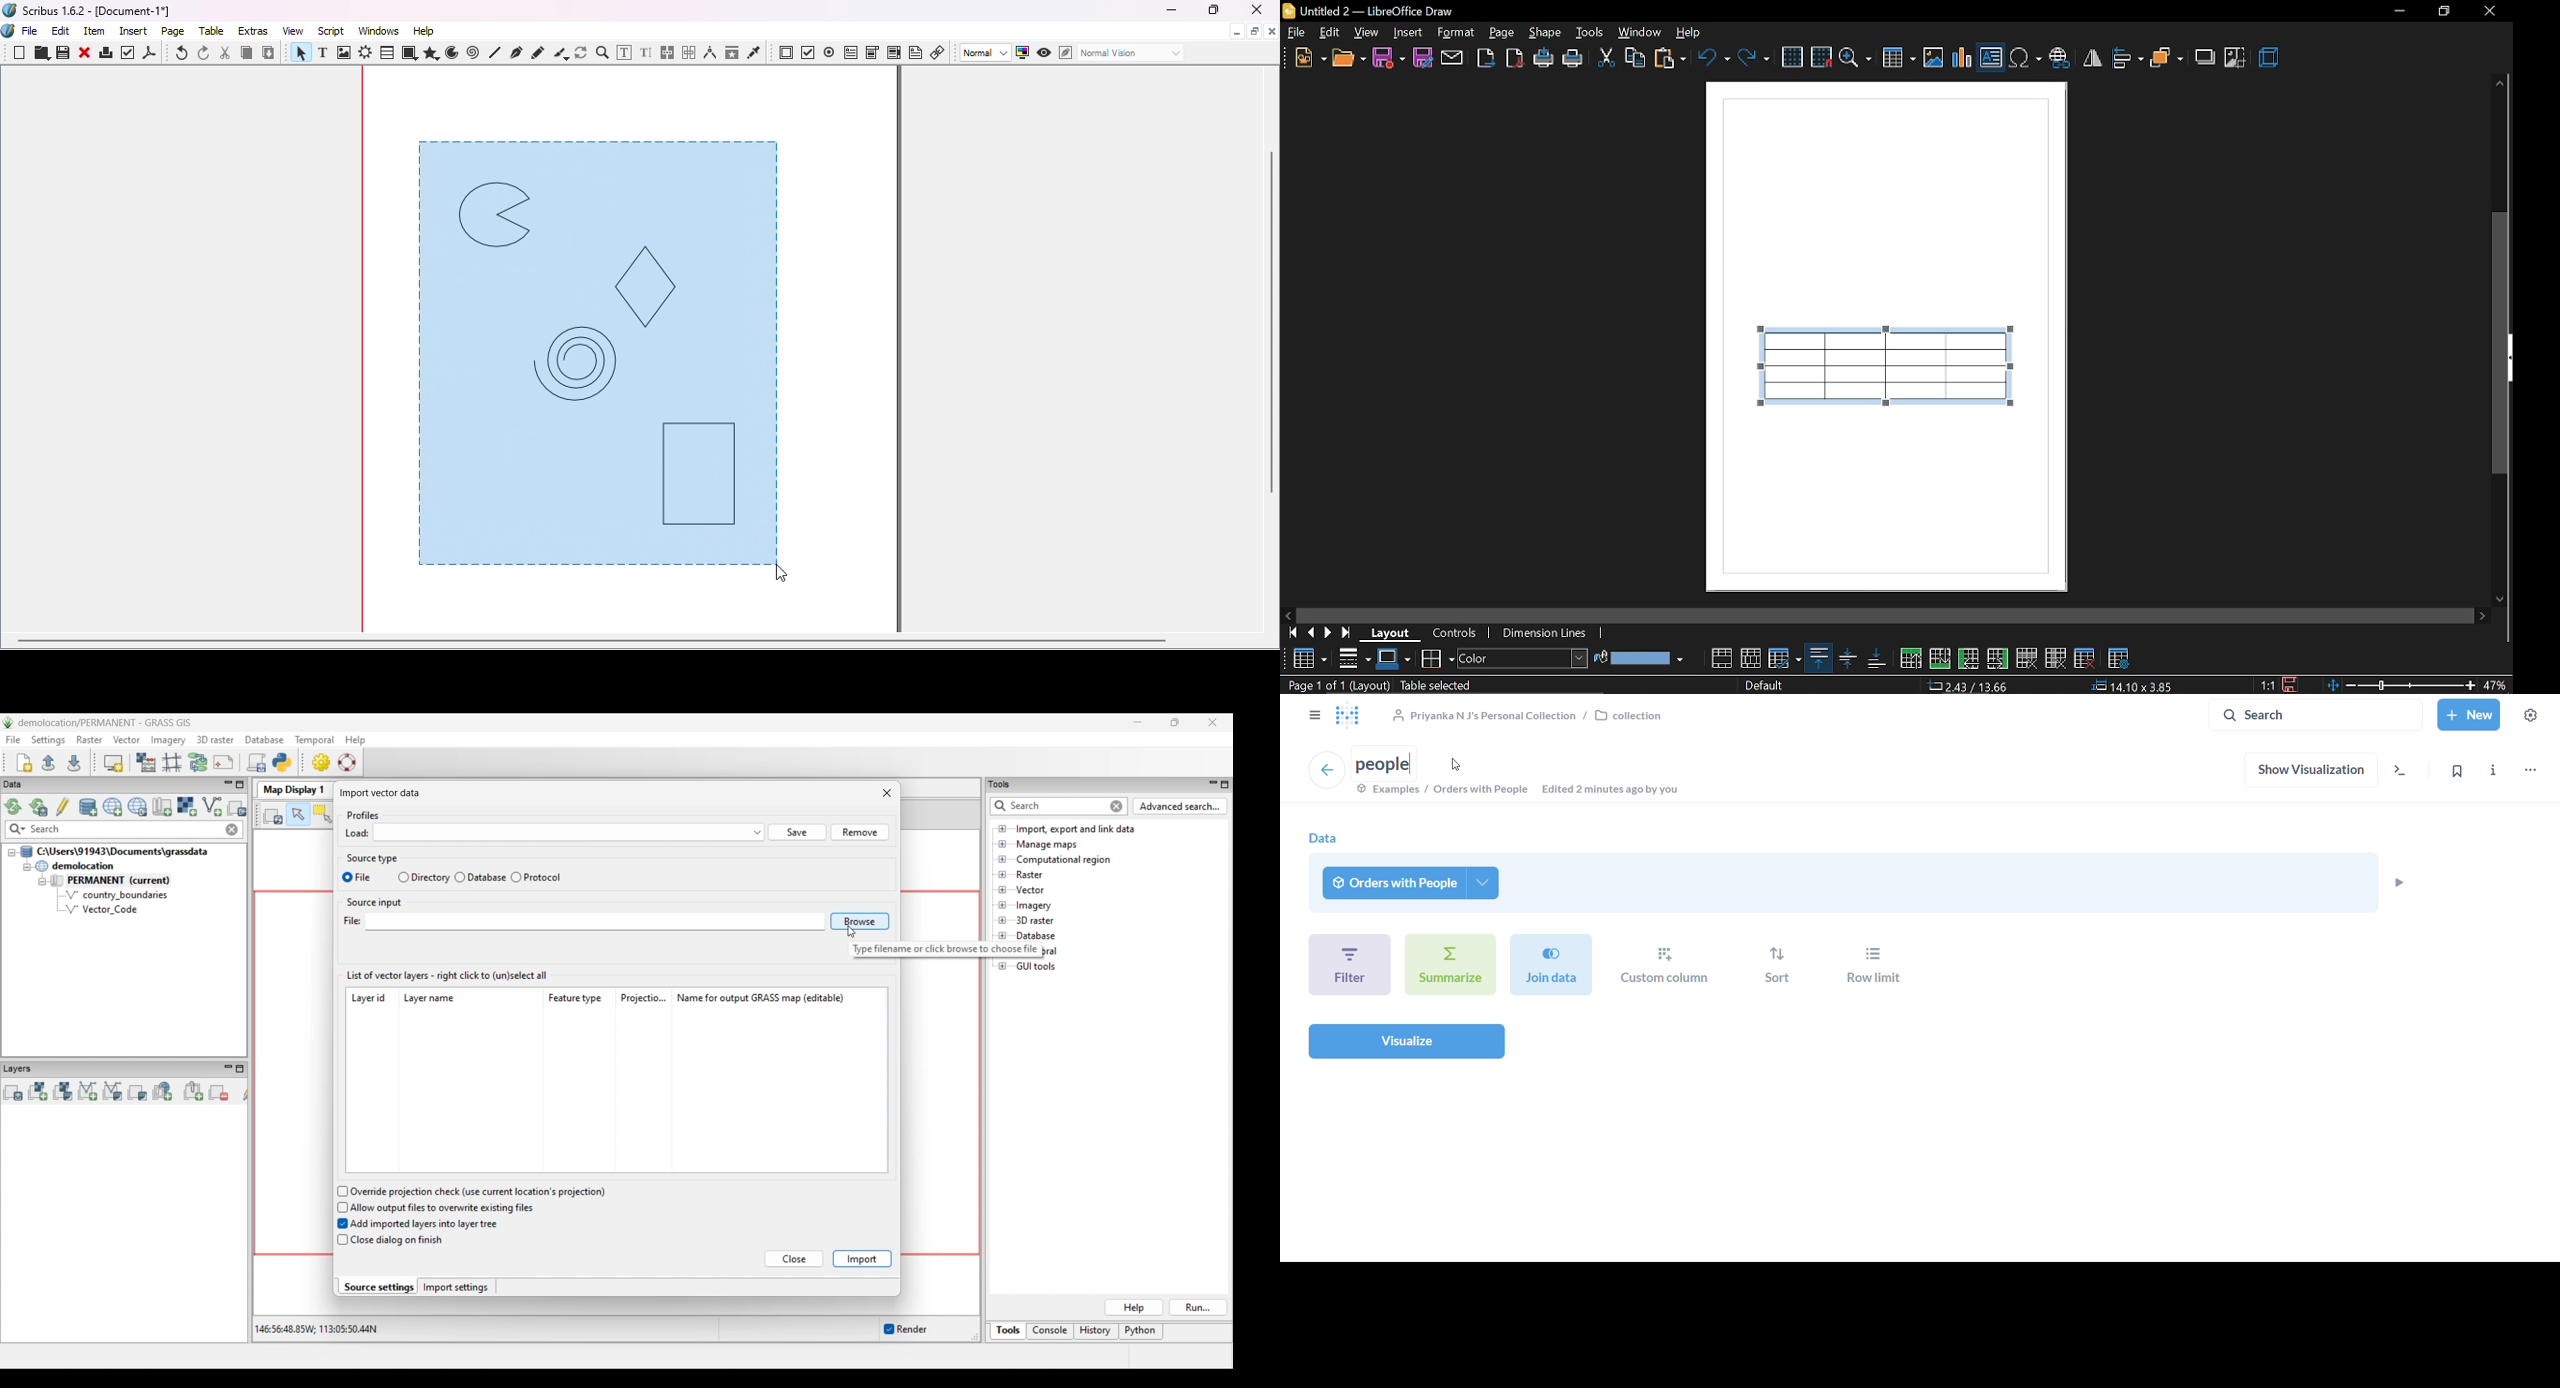 The height and width of the screenshot is (1400, 2576). Describe the element at coordinates (9, 32) in the screenshot. I see `Logo` at that location.